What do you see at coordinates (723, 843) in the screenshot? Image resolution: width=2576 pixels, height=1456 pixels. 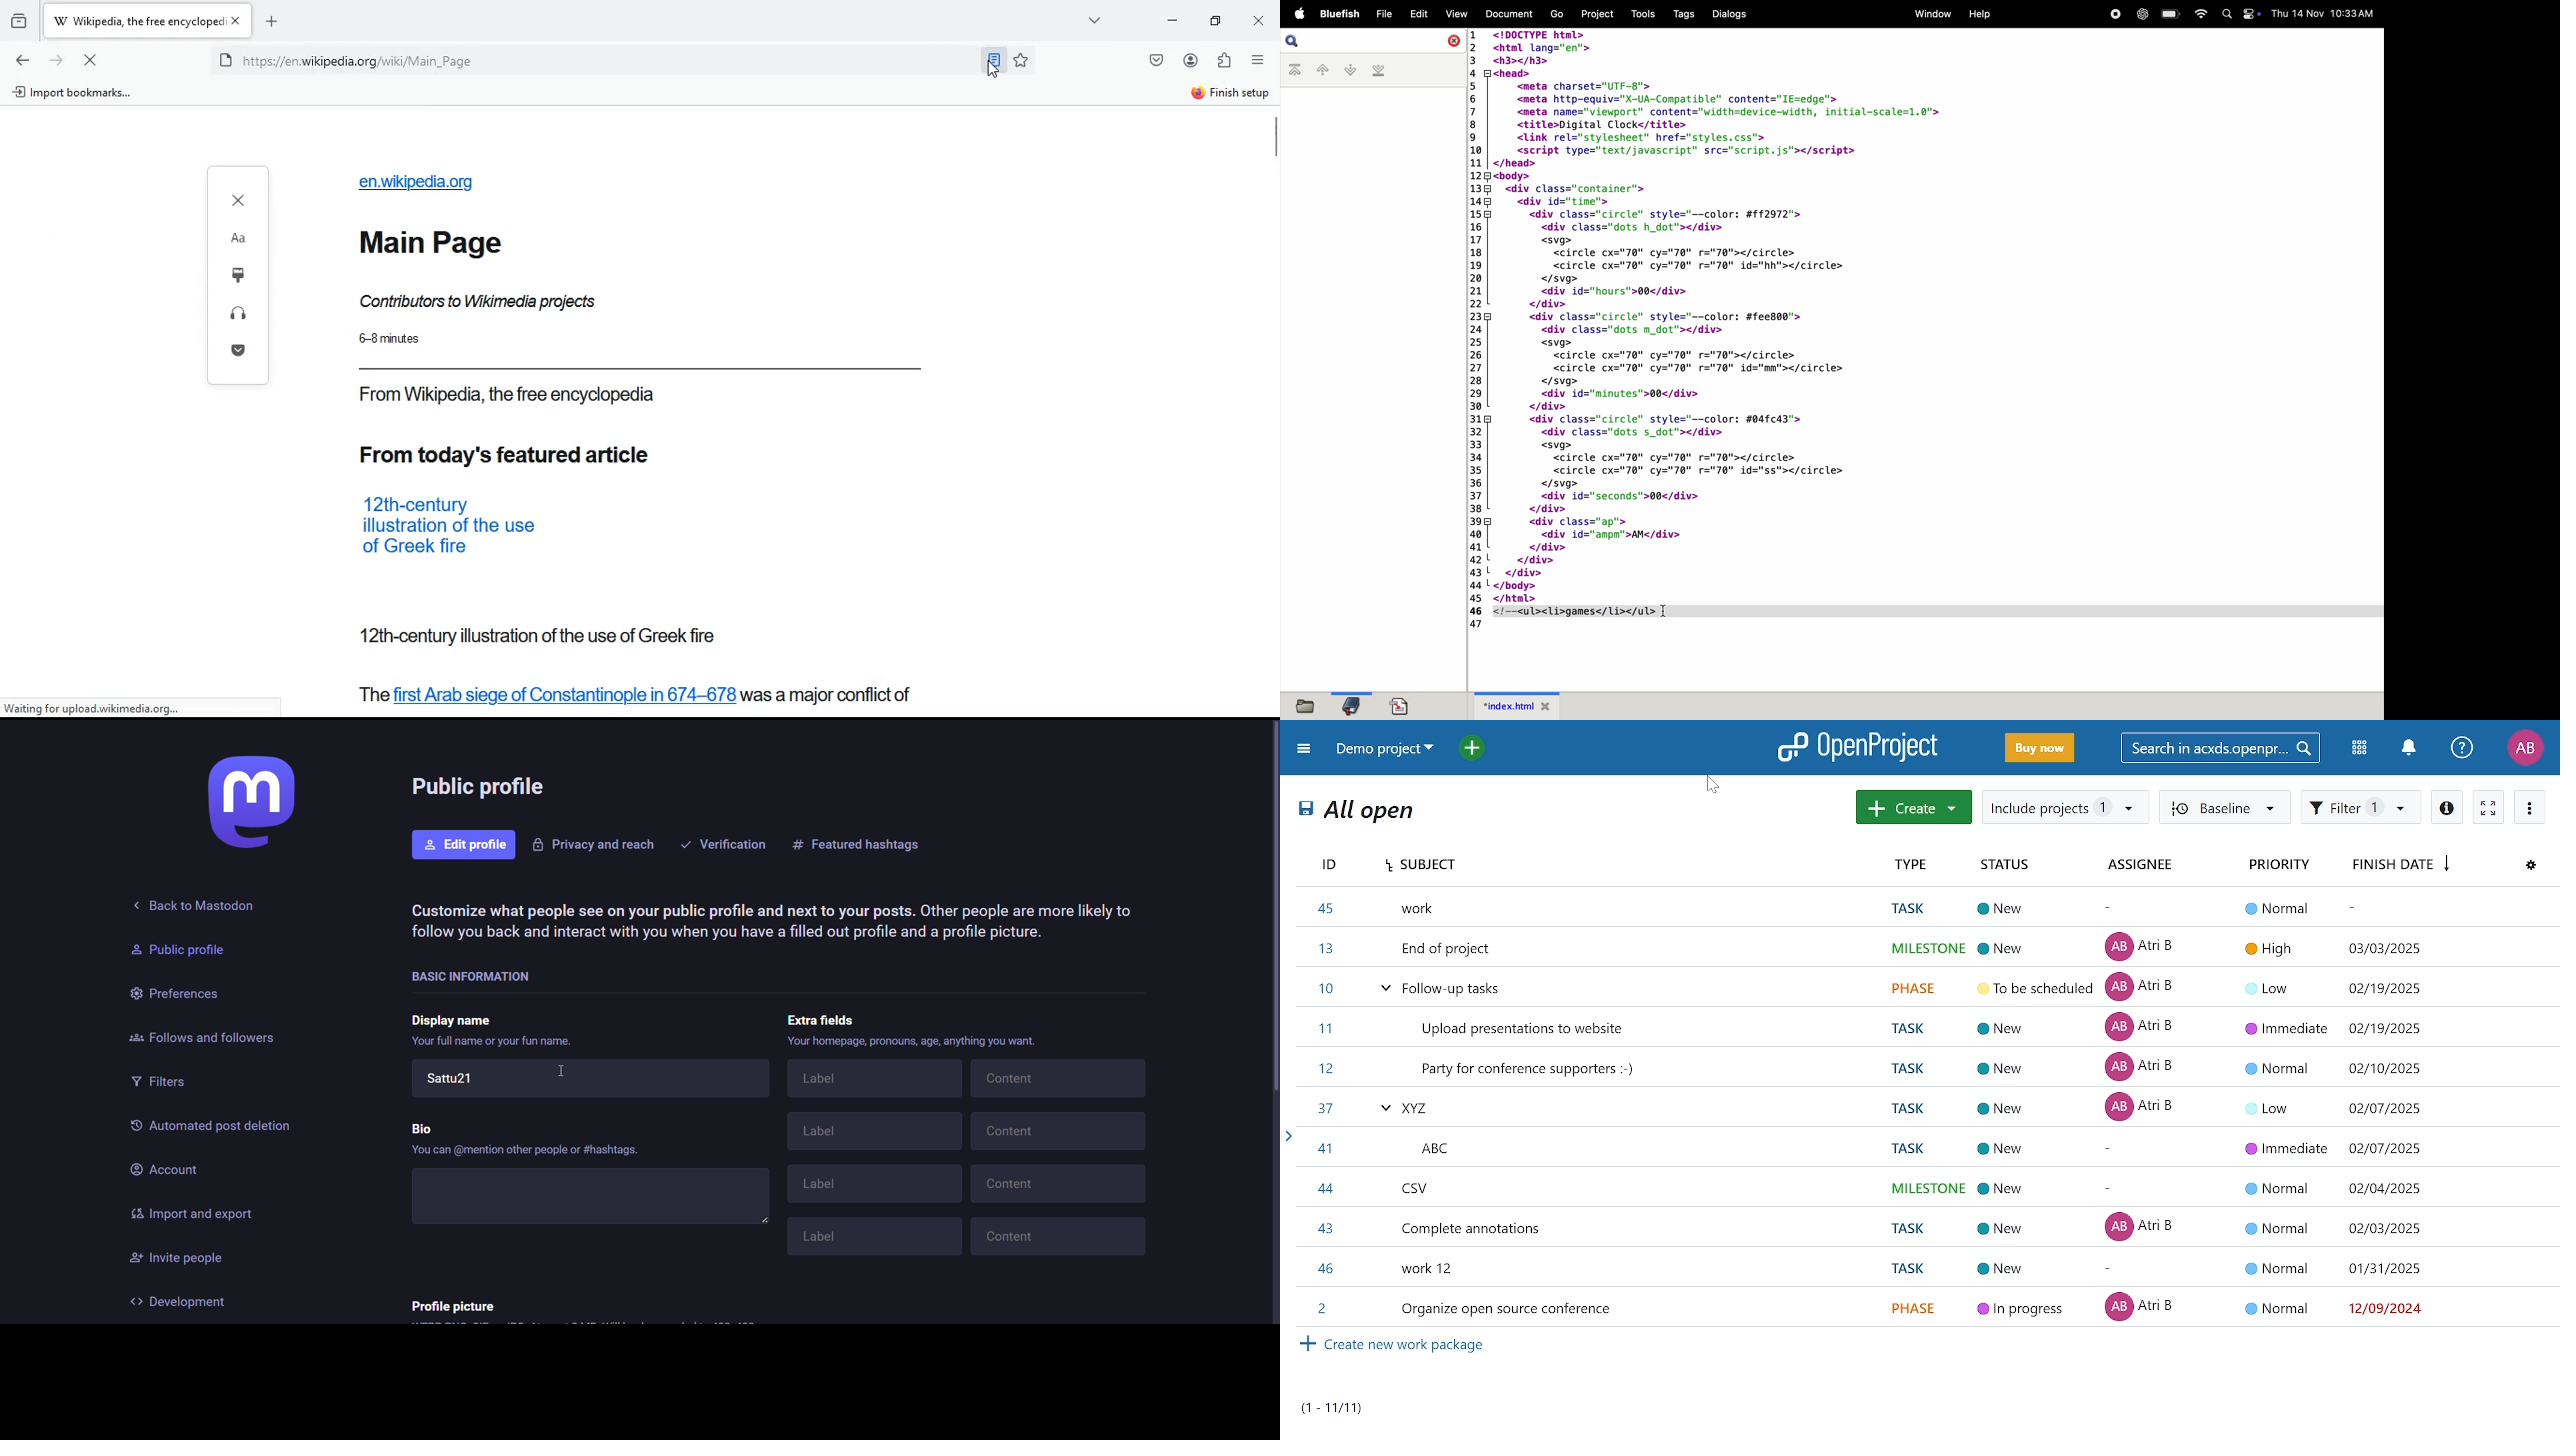 I see `verification` at bounding box center [723, 843].